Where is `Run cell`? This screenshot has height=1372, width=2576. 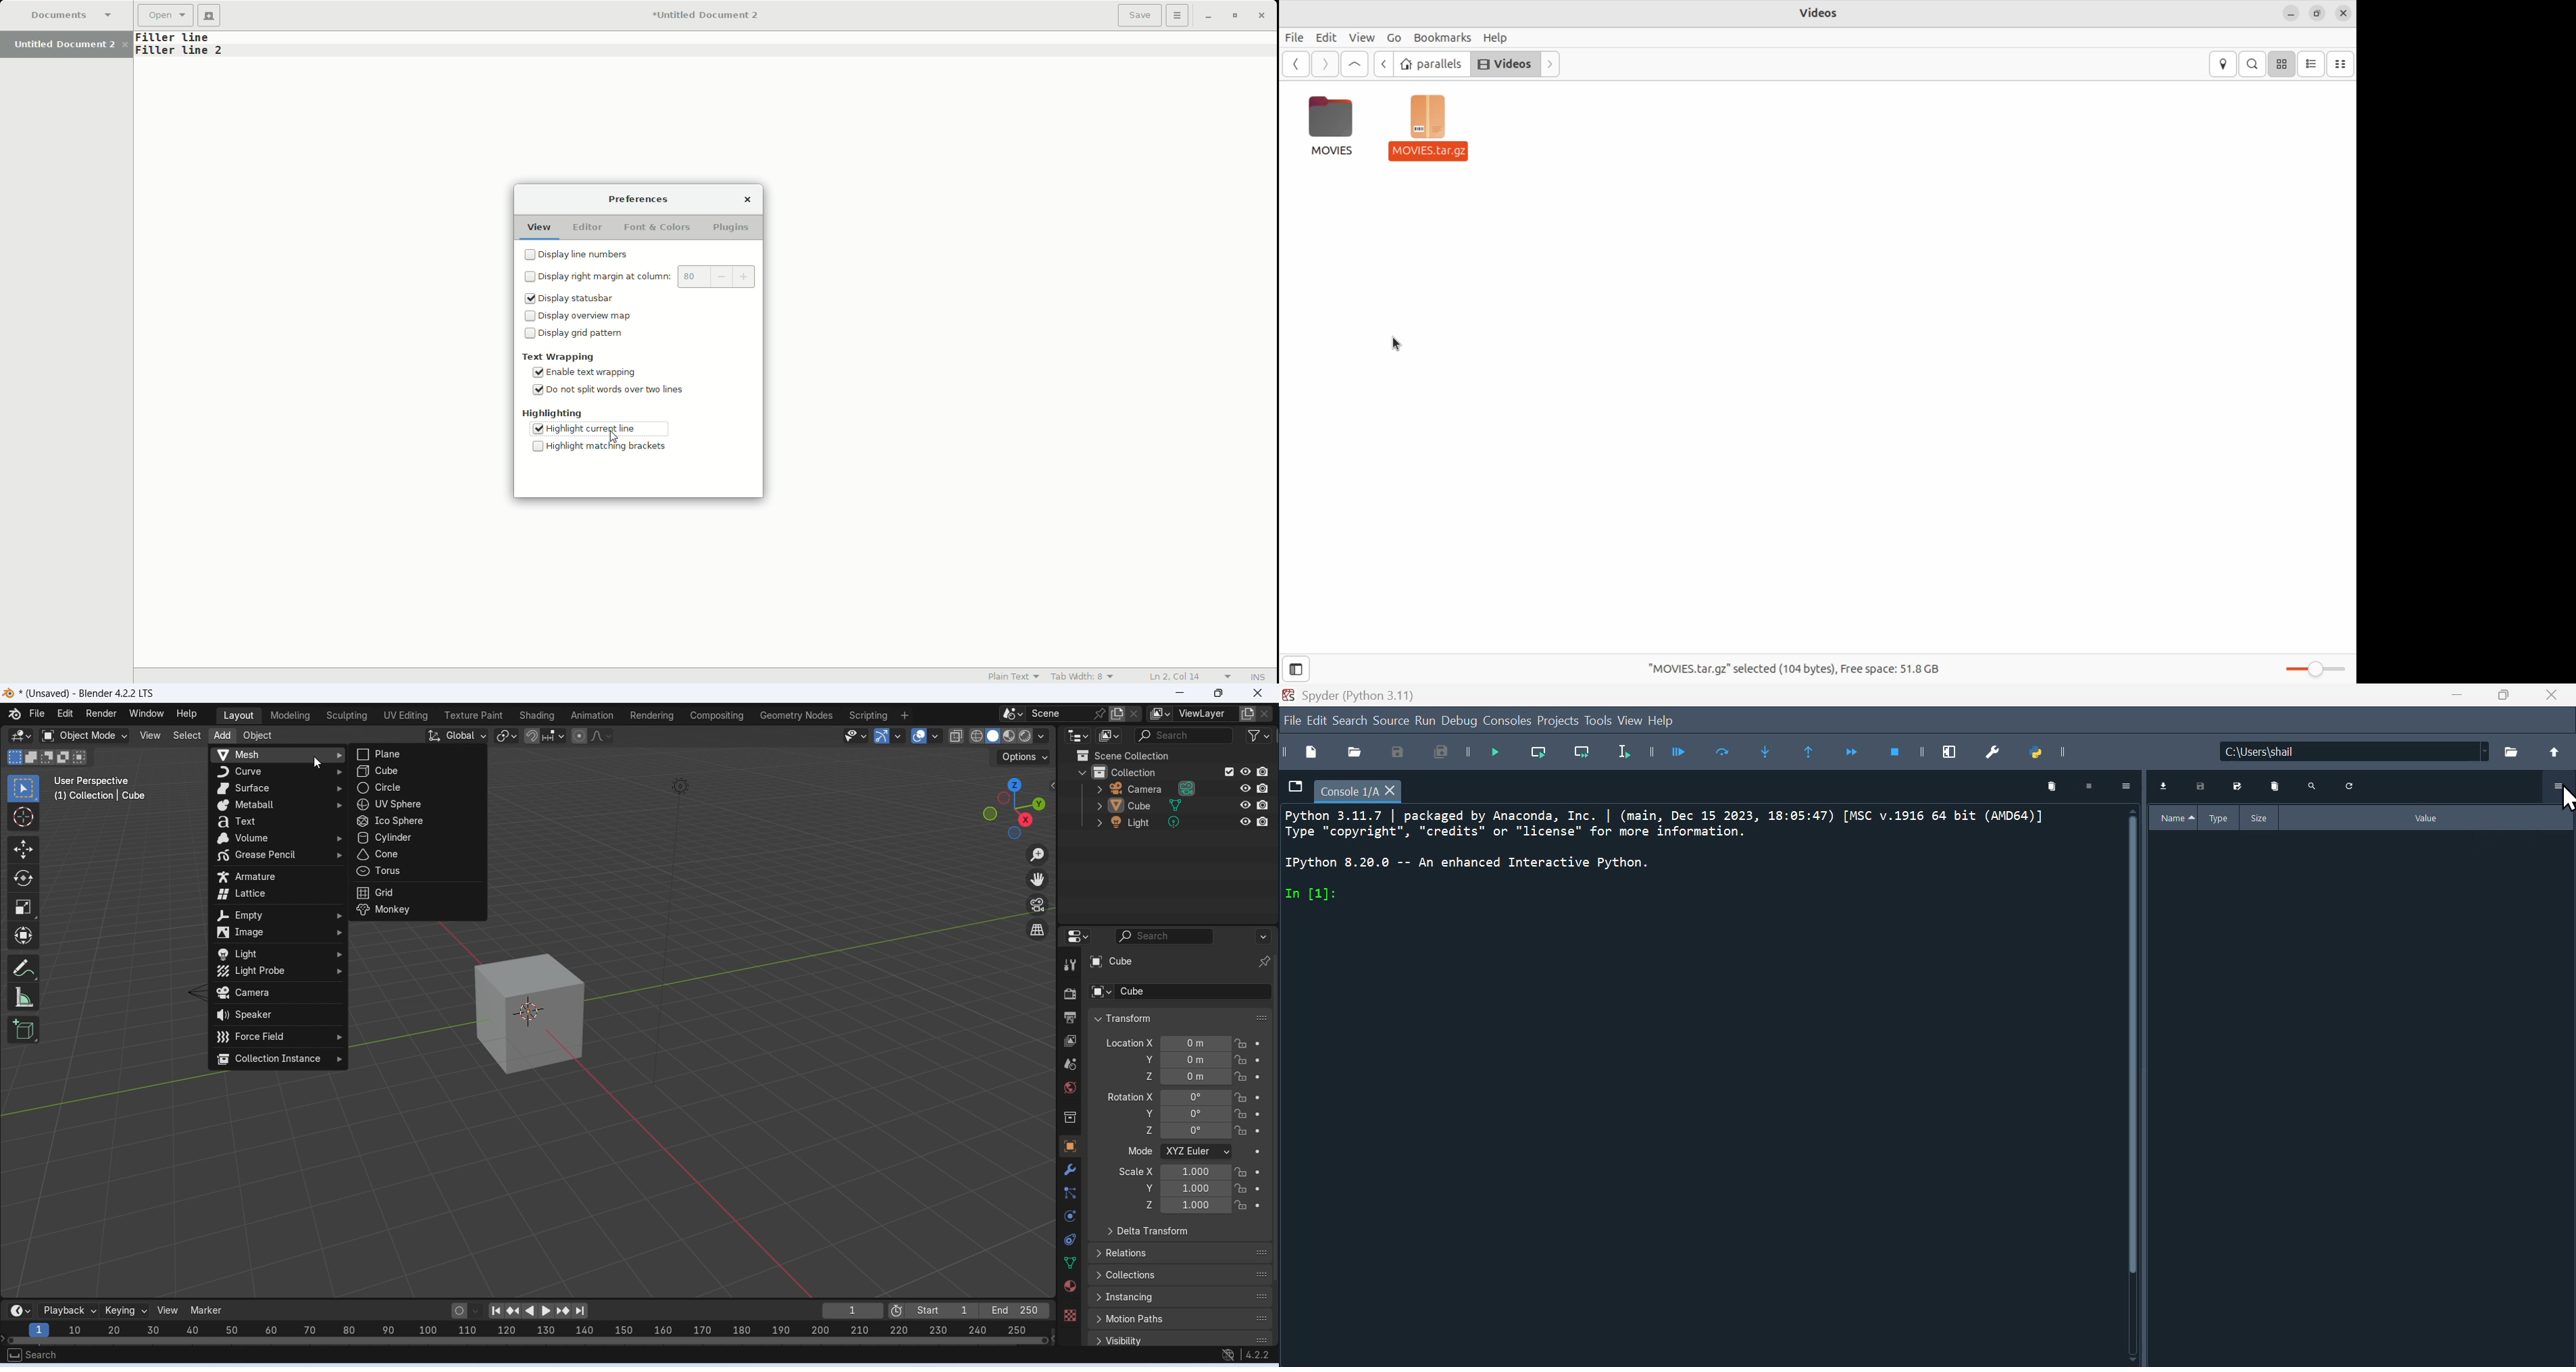
Run cell is located at coordinates (1684, 753).